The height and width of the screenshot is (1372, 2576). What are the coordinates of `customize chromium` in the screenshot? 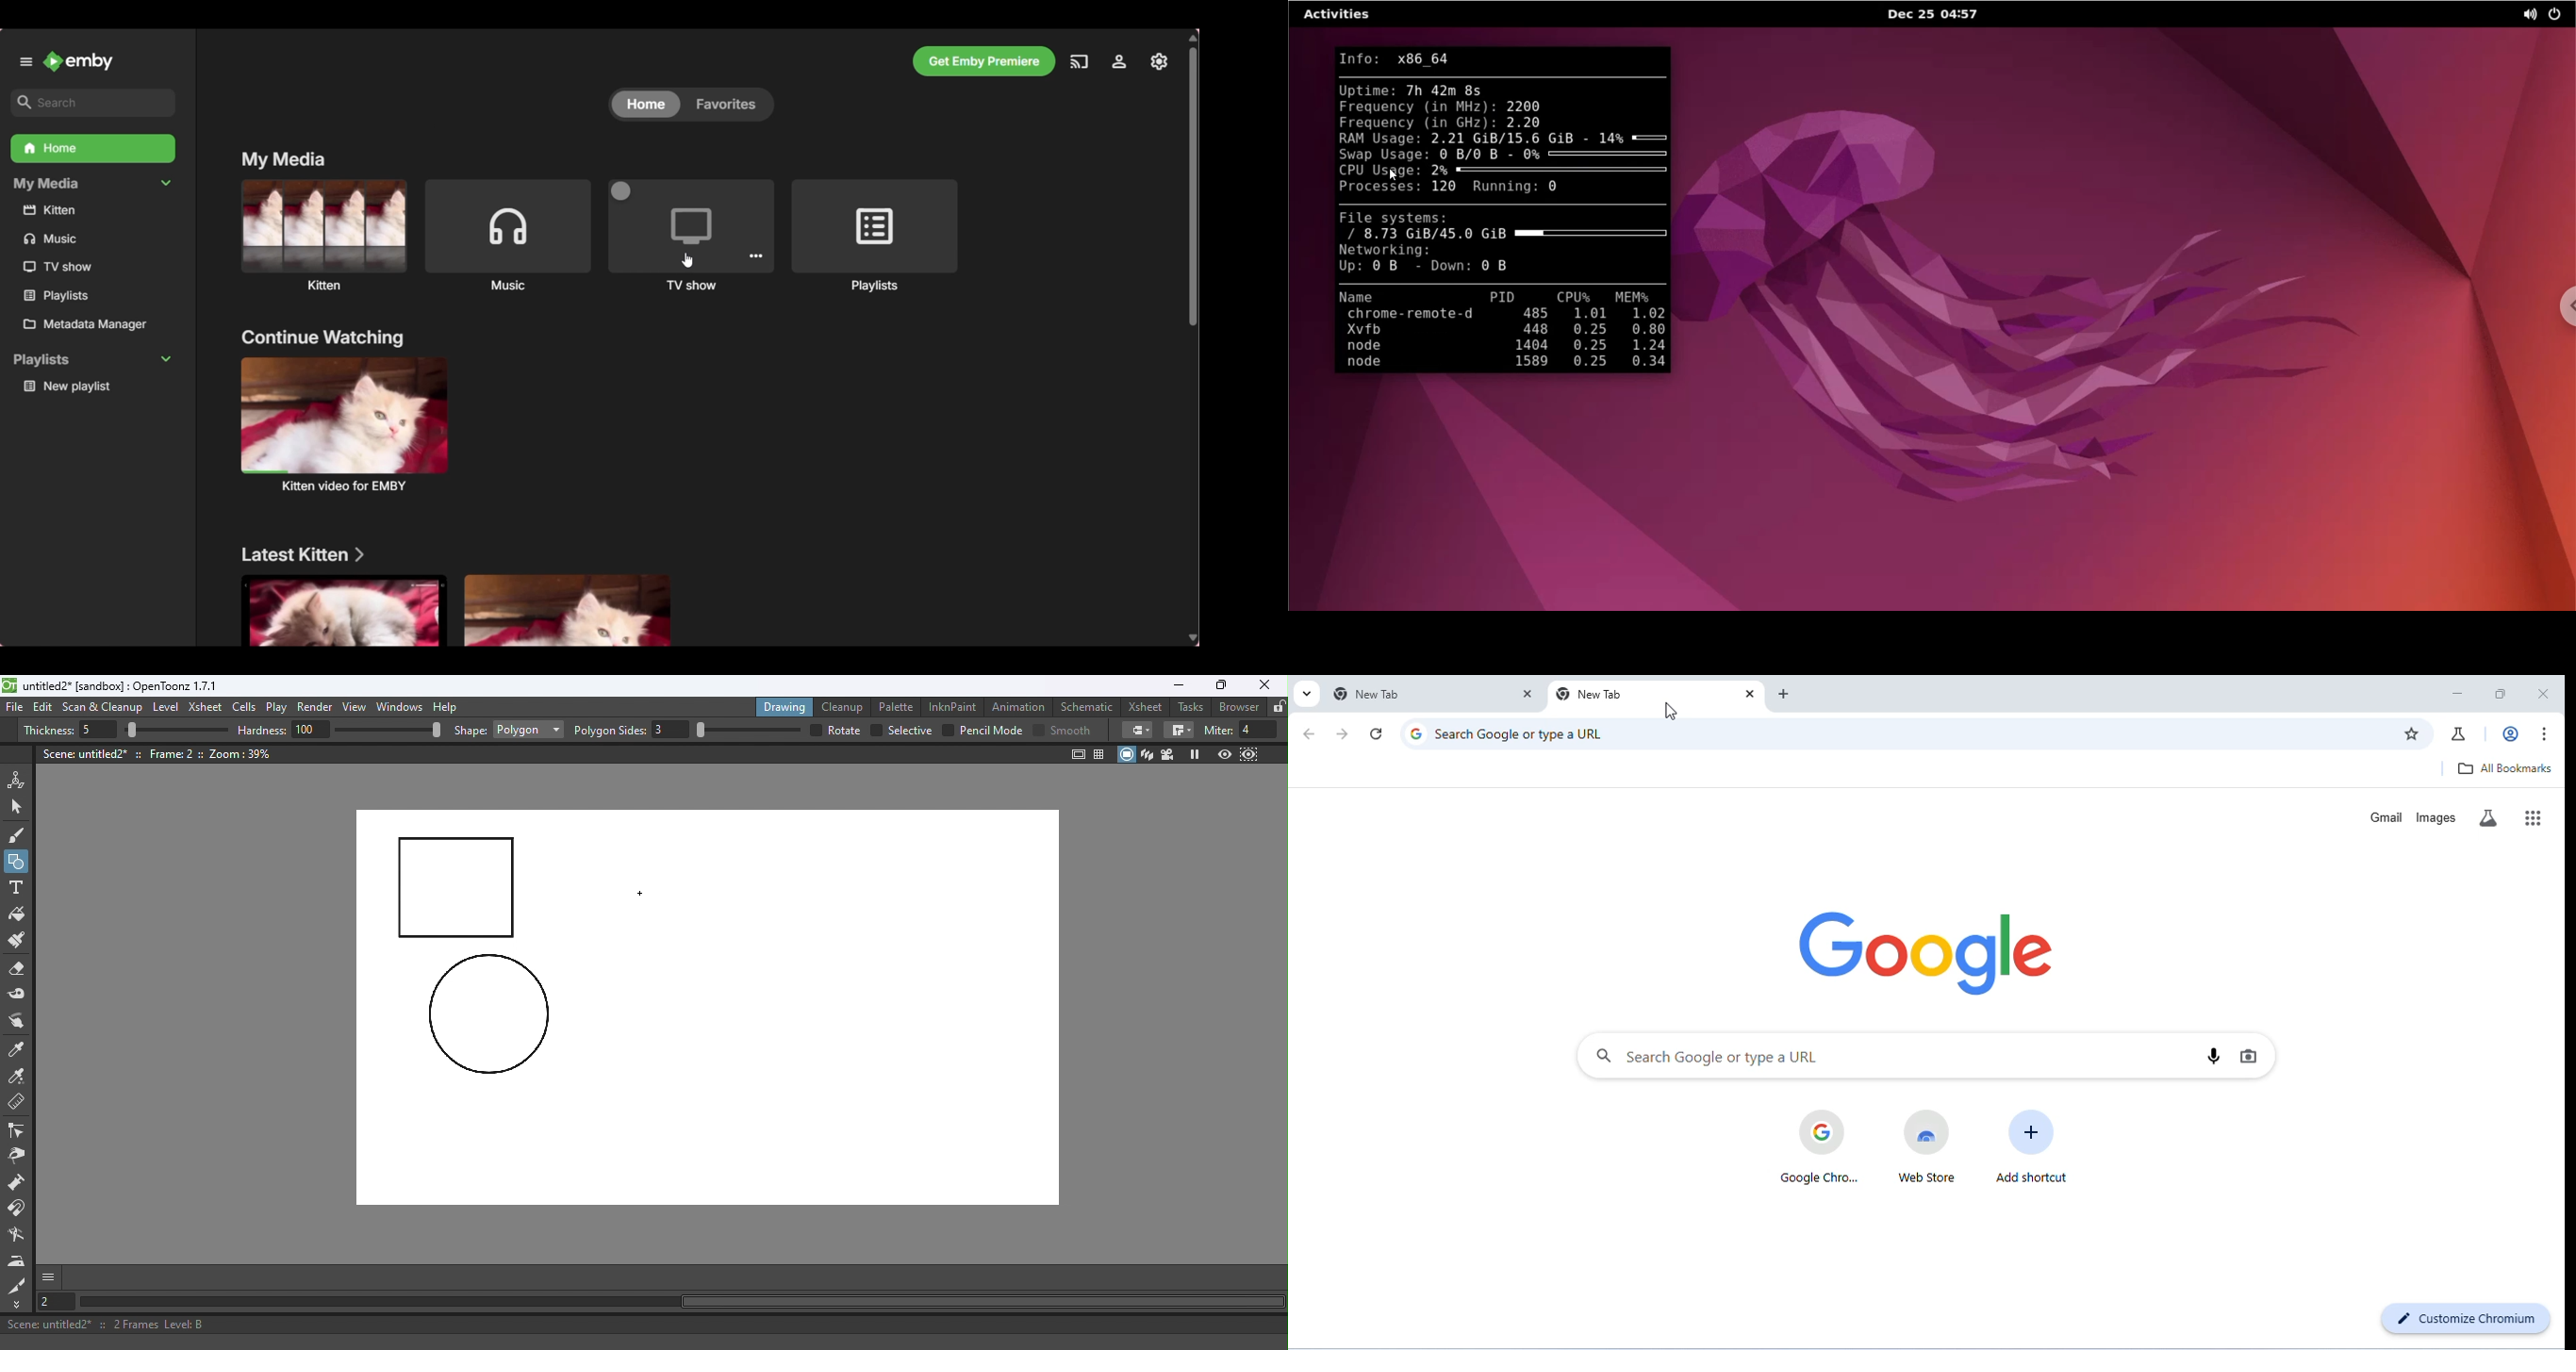 It's located at (2466, 1316).